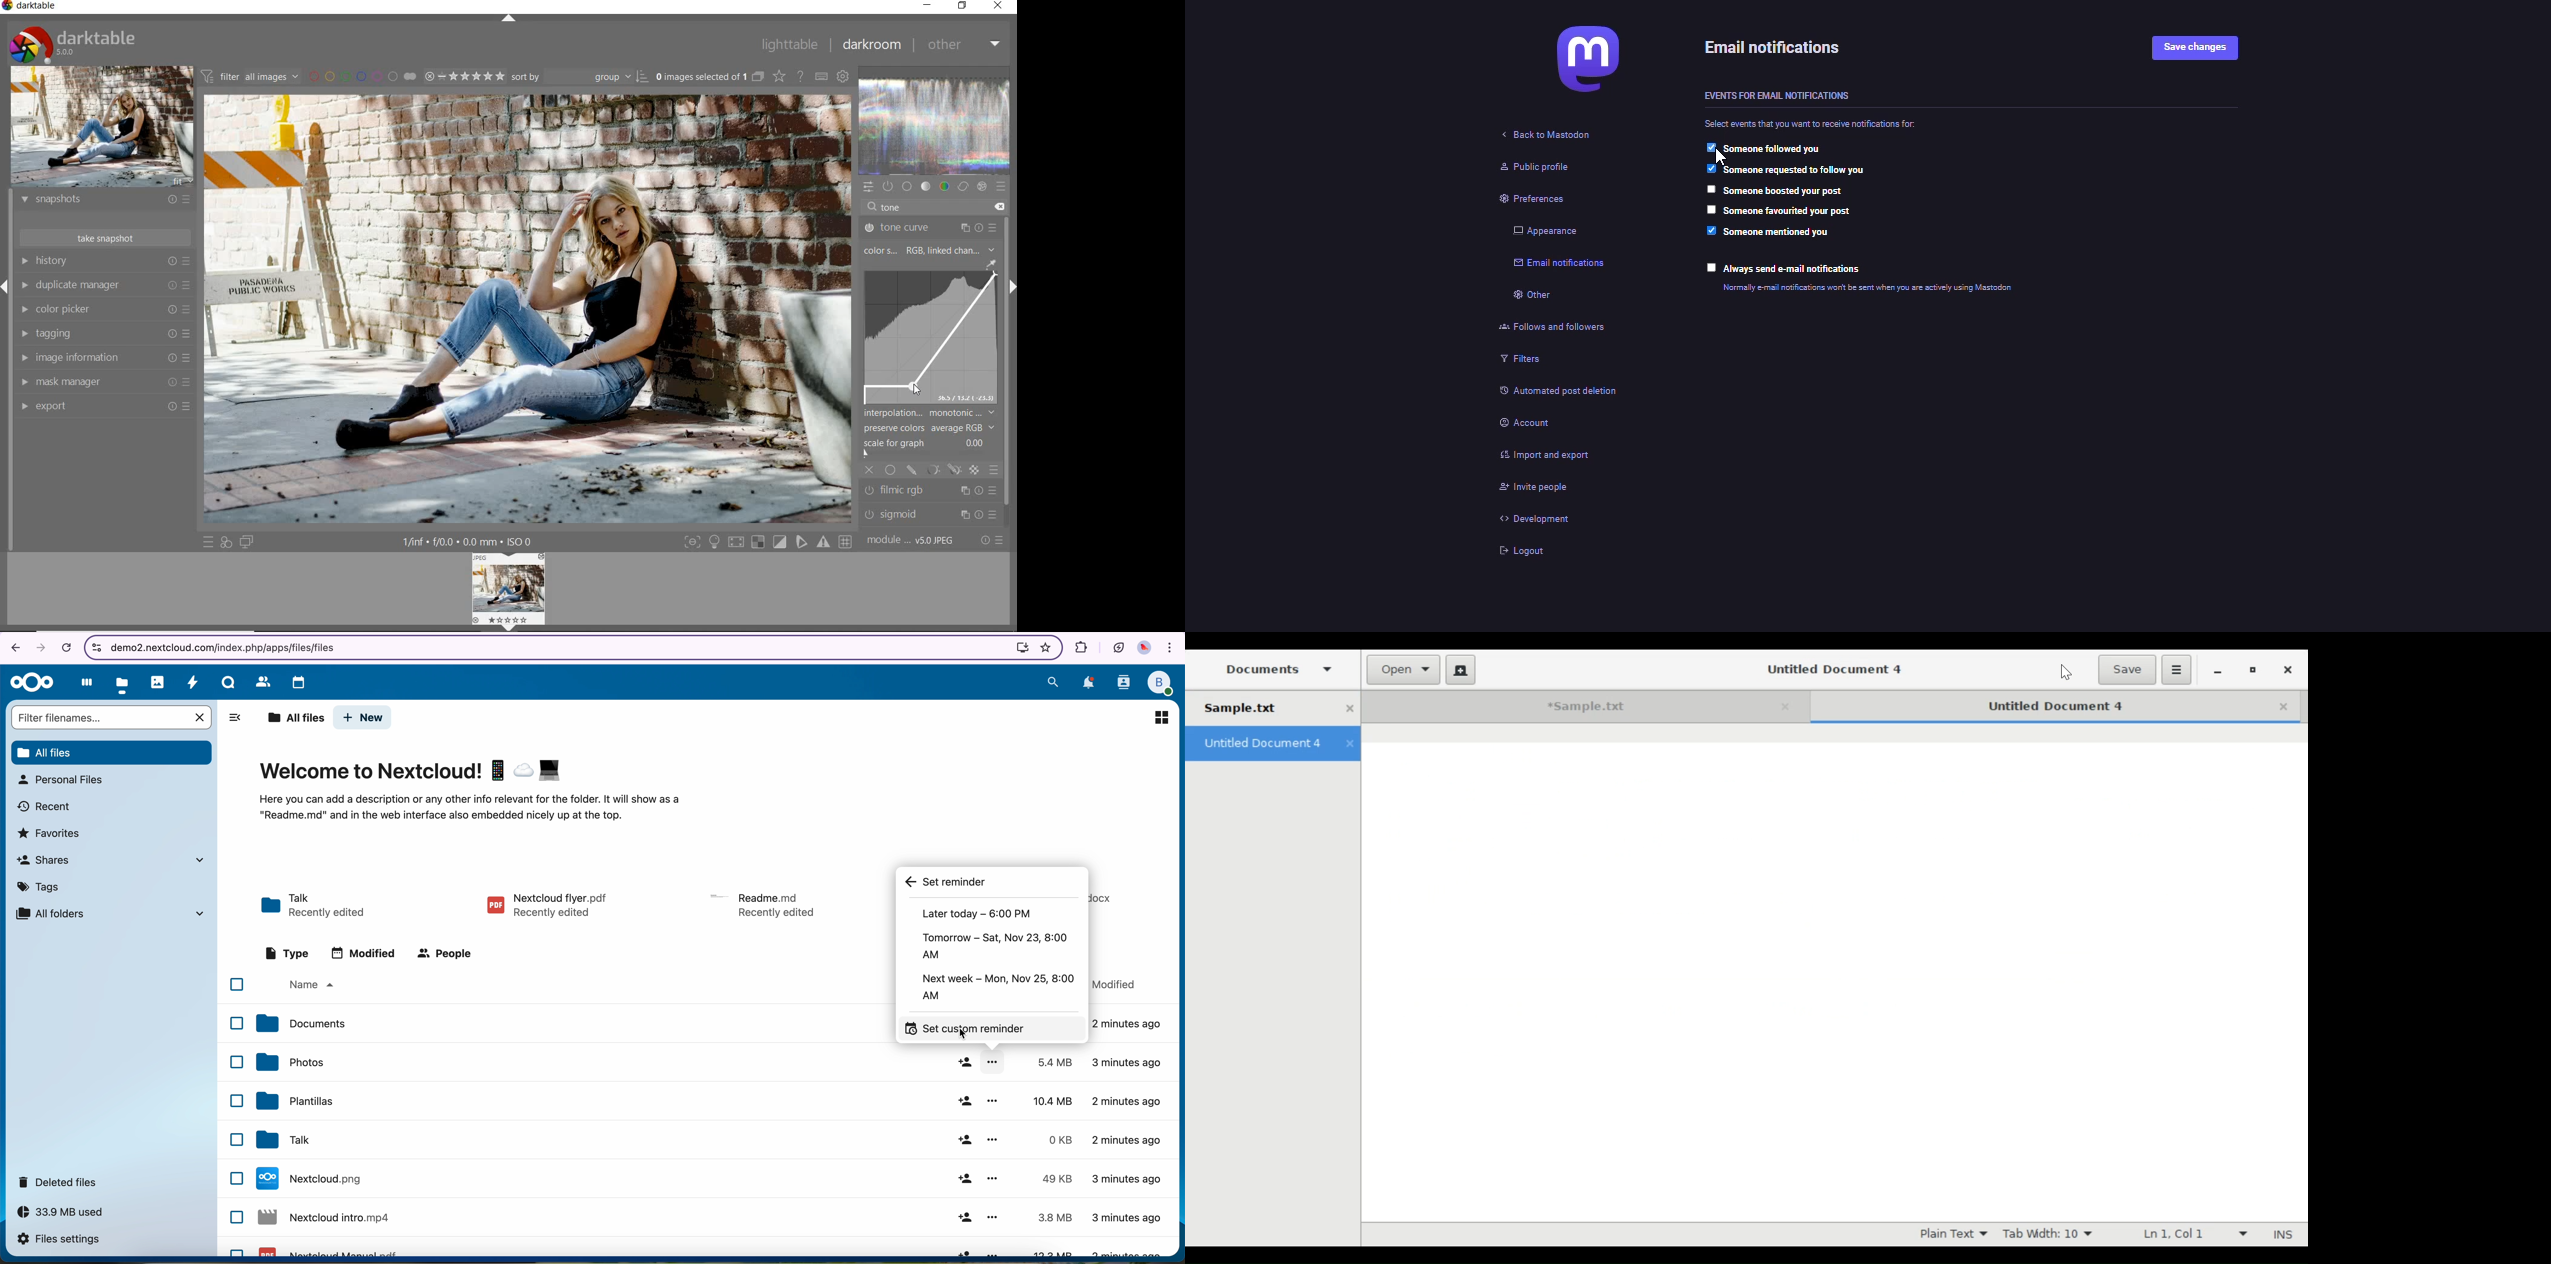 This screenshot has height=1288, width=2576. What do you see at coordinates (2177, 671) in the screenshot?
I see `Application menu` at bounding box center [2177, 671].